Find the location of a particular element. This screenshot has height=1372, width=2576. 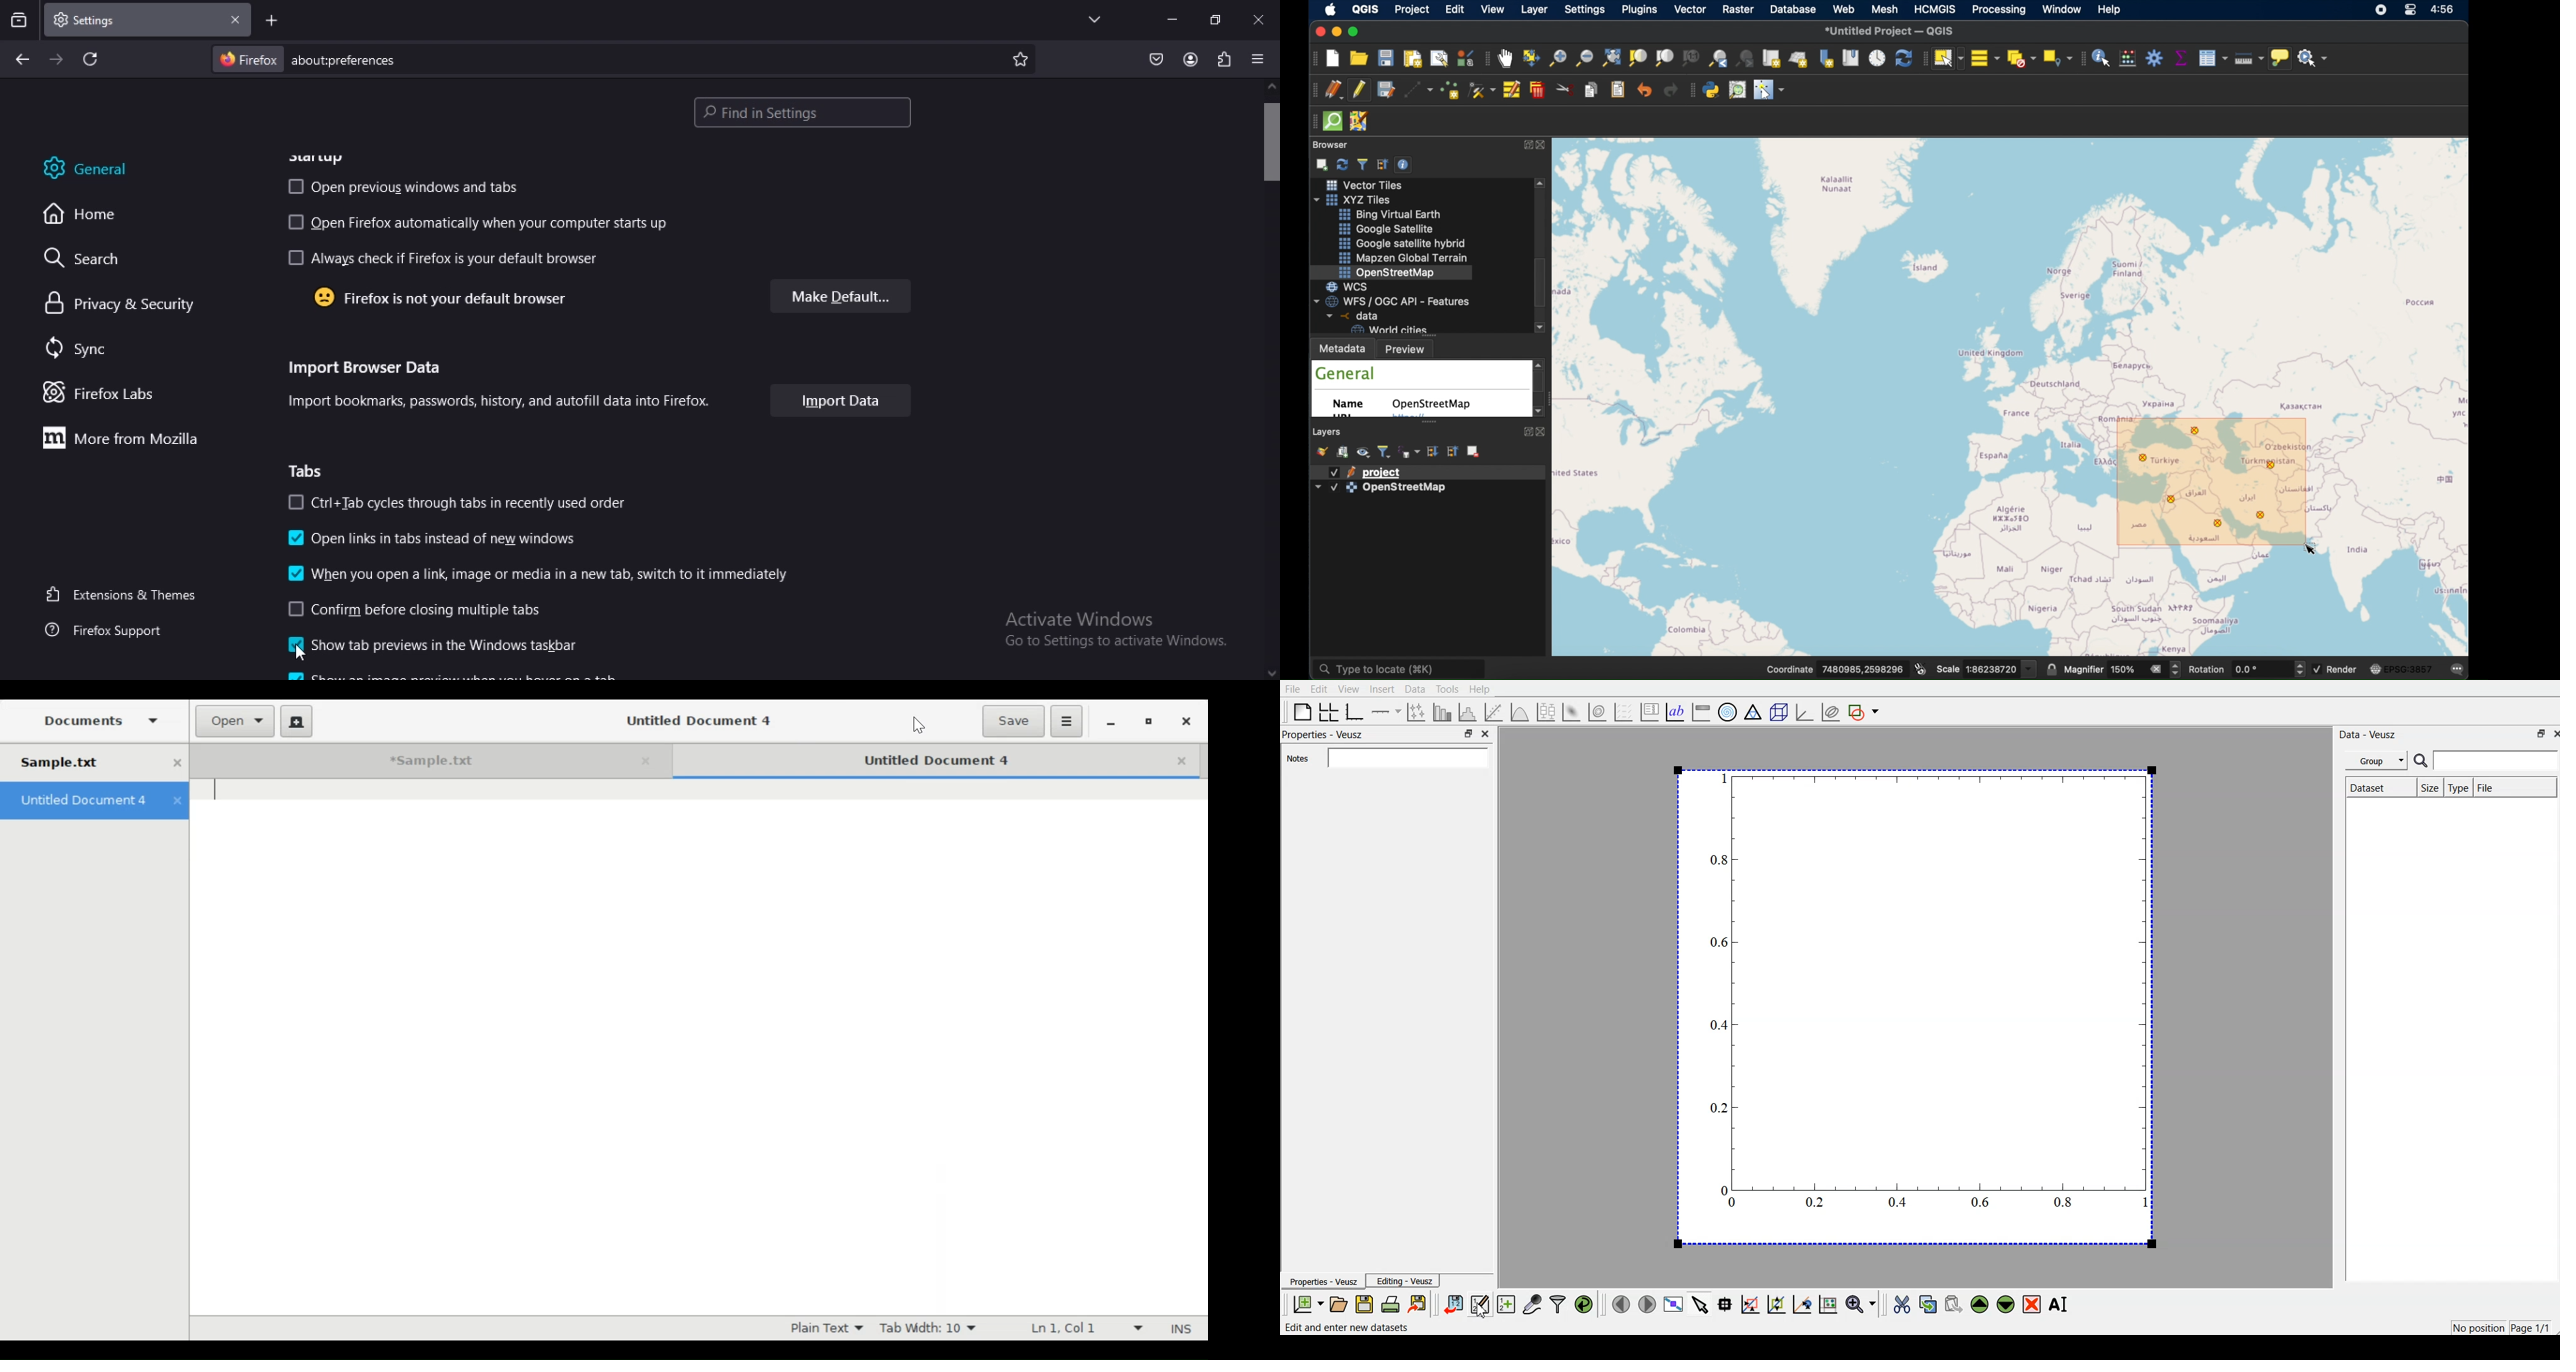

layers is located at coordinates (1328, 431).